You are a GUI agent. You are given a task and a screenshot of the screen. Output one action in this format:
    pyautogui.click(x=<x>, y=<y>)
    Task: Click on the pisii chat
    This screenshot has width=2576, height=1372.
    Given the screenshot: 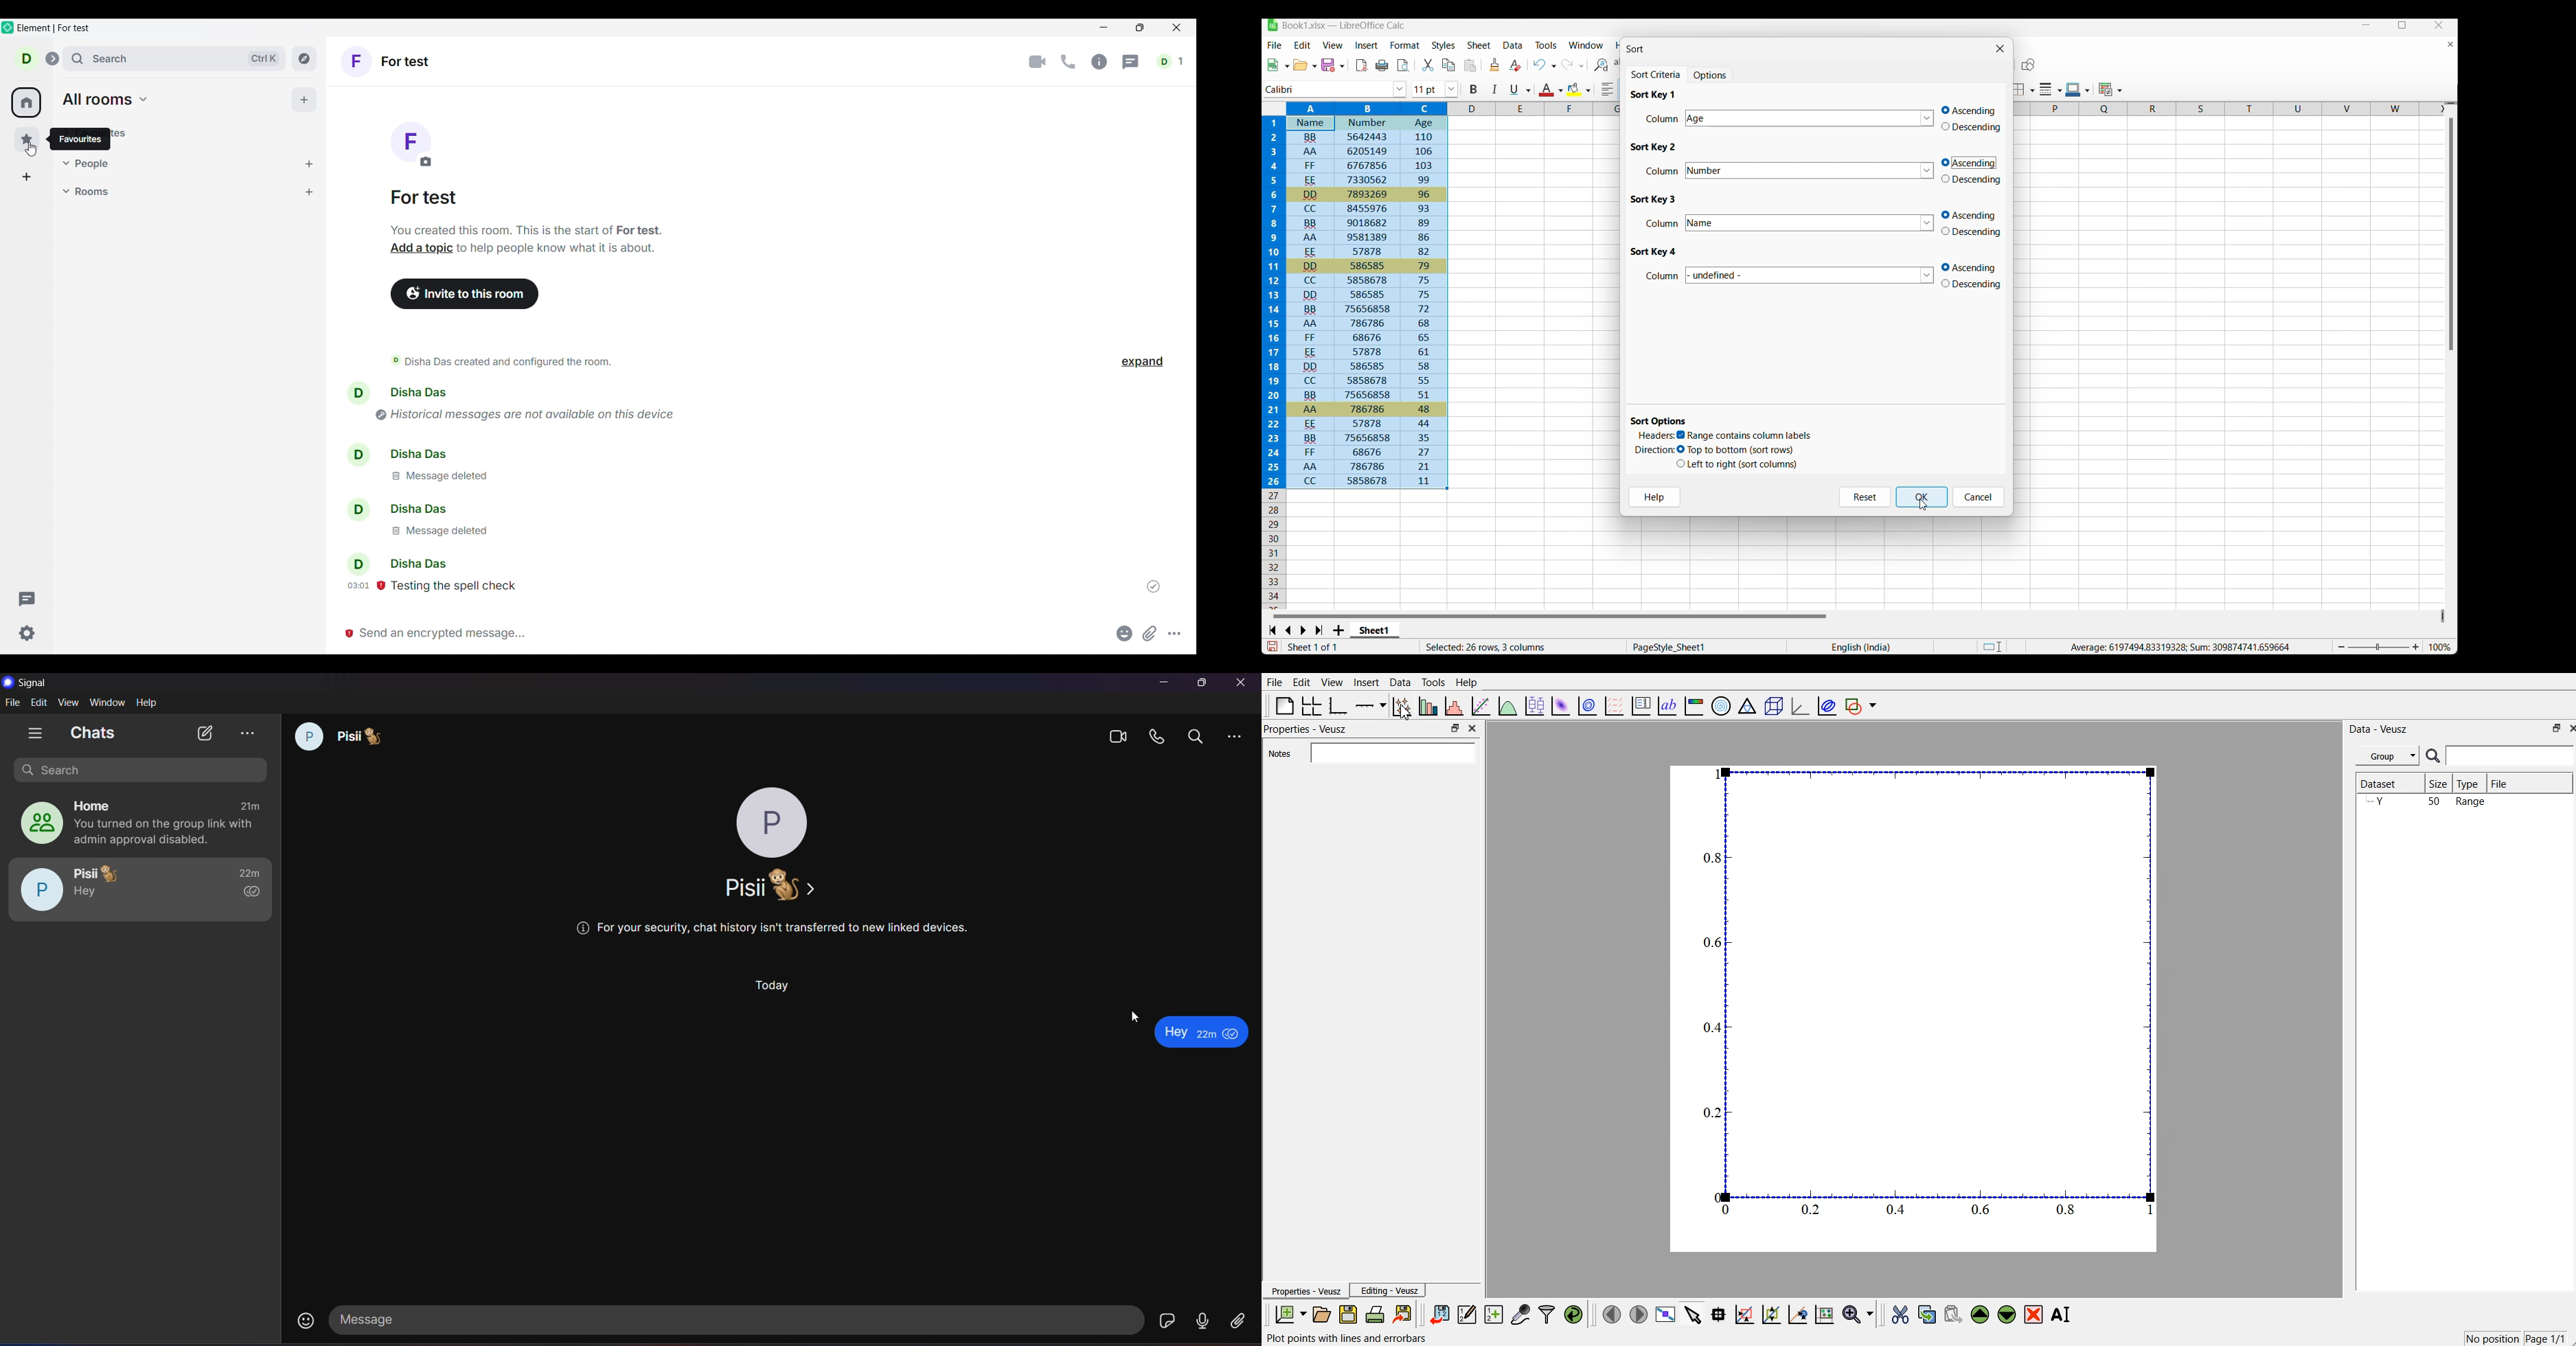 What is the action you would take?
    pyautogui.click(x=141, y=891)
    